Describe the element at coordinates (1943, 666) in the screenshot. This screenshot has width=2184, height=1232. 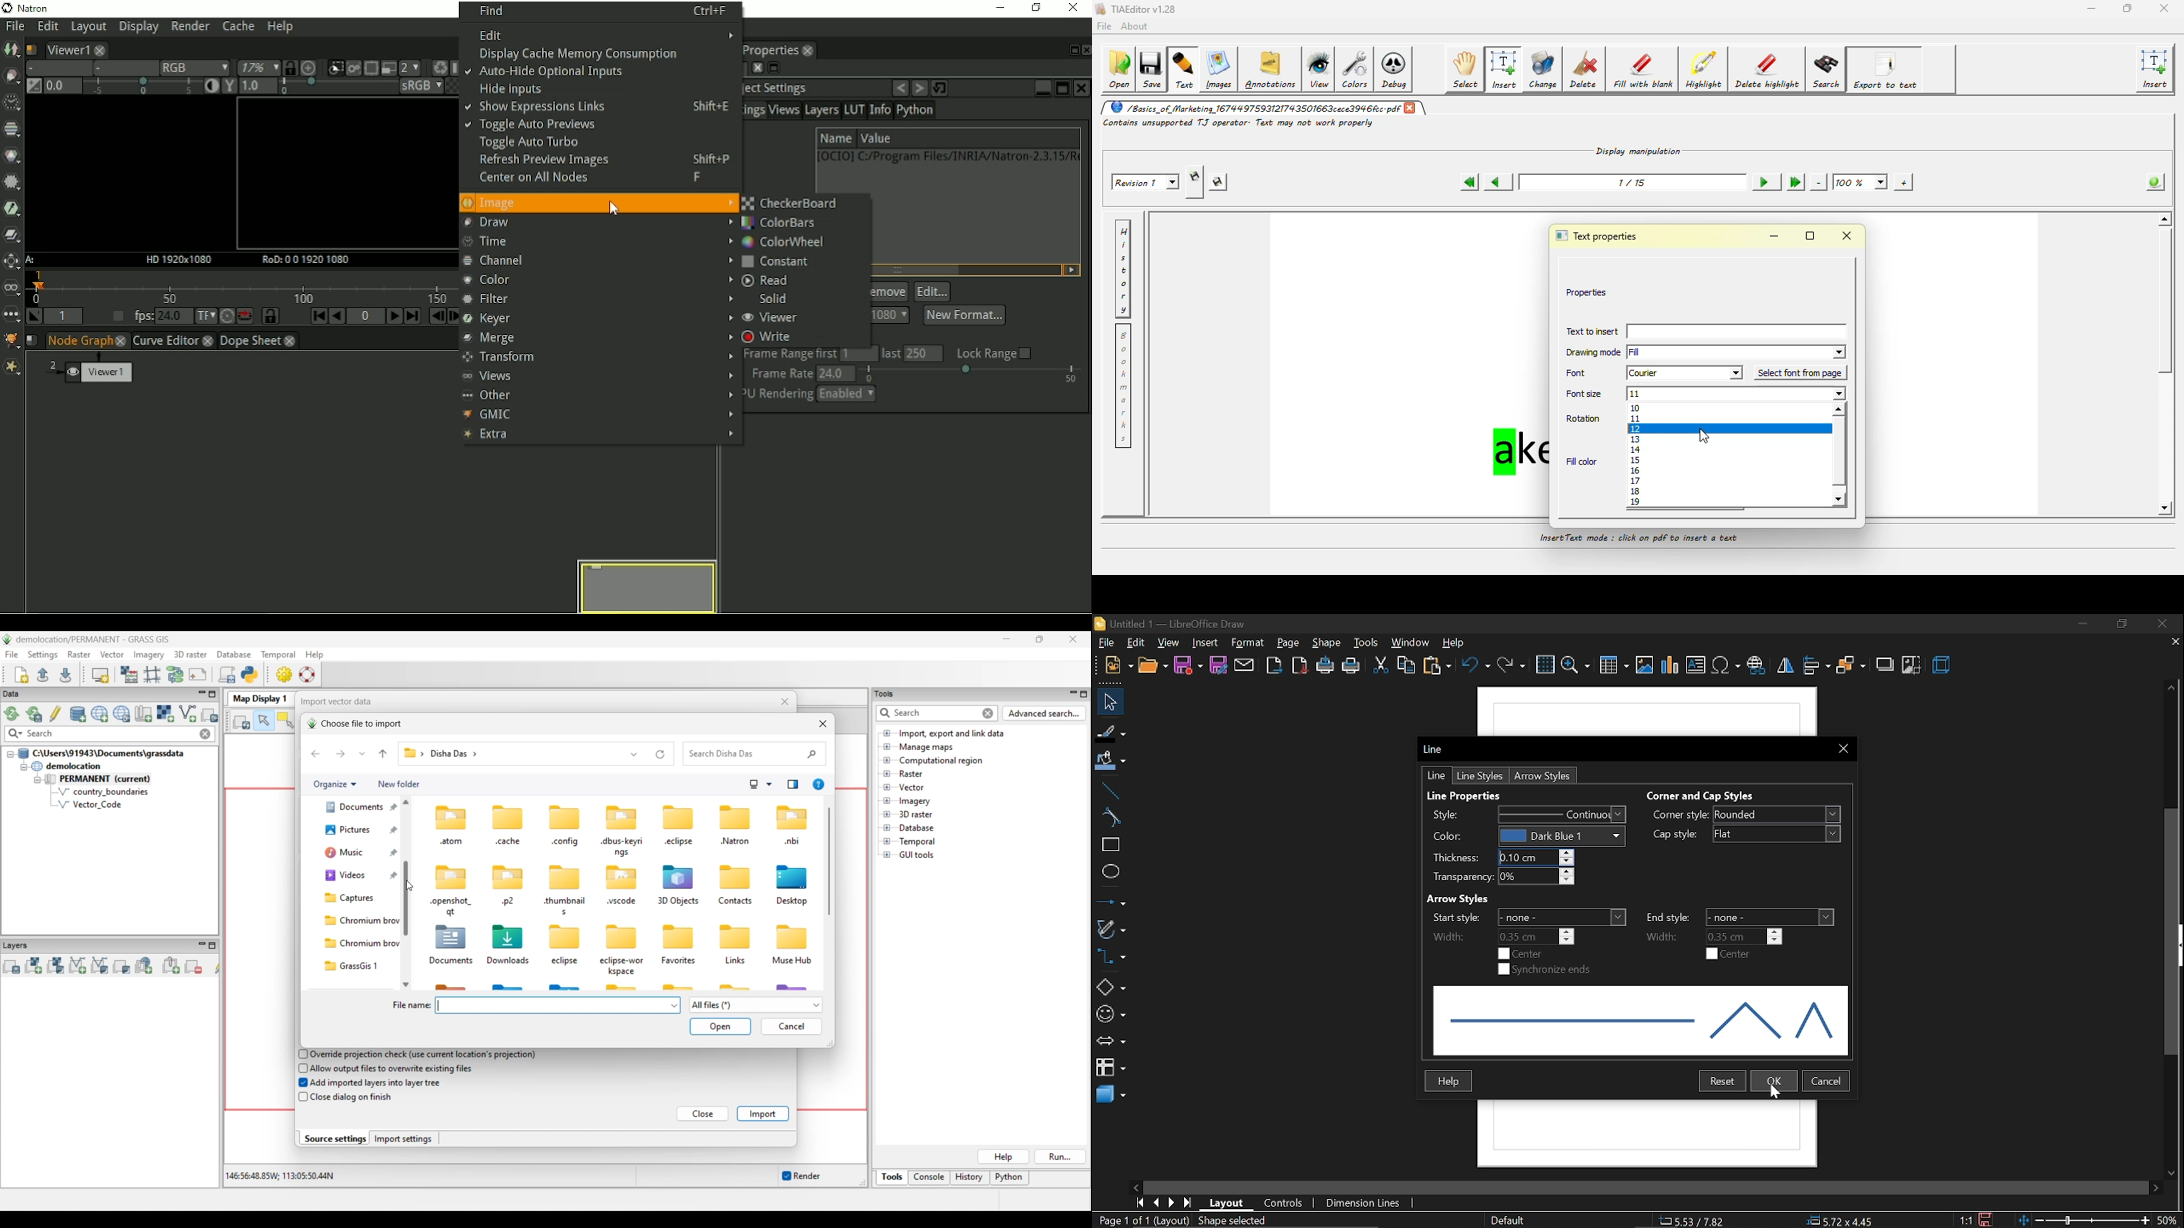
I see `3d effect` at that location.